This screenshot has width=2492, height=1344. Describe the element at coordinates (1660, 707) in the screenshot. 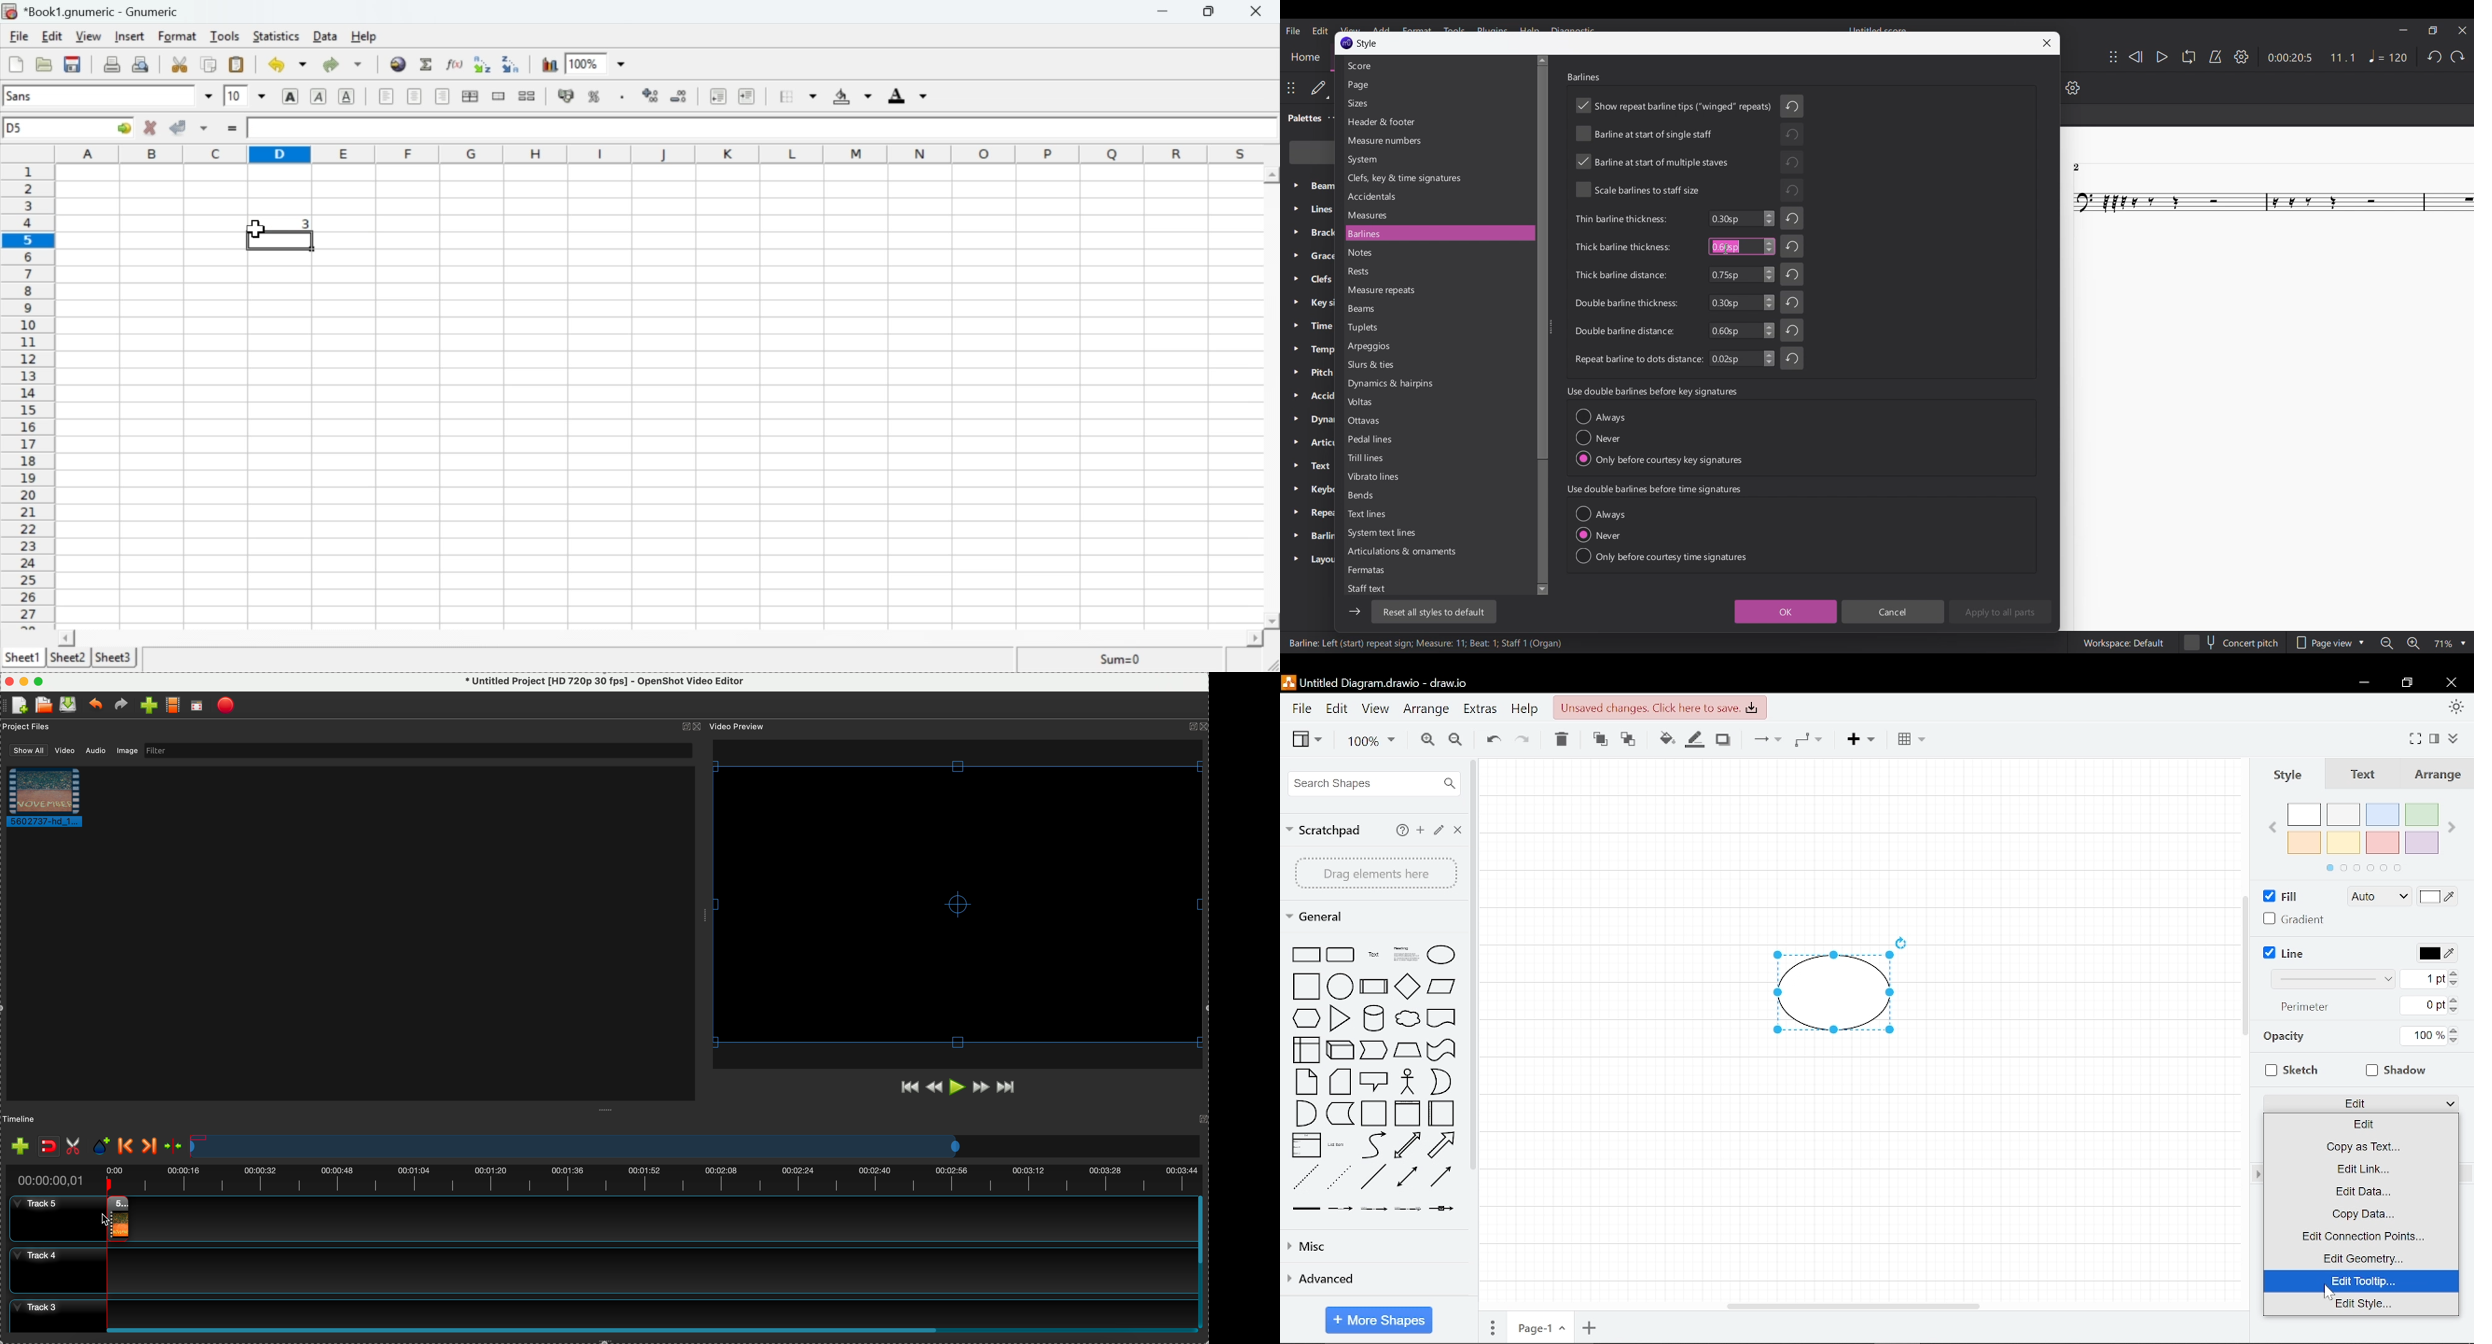

I see `unsaved changes click here to save` at that location.